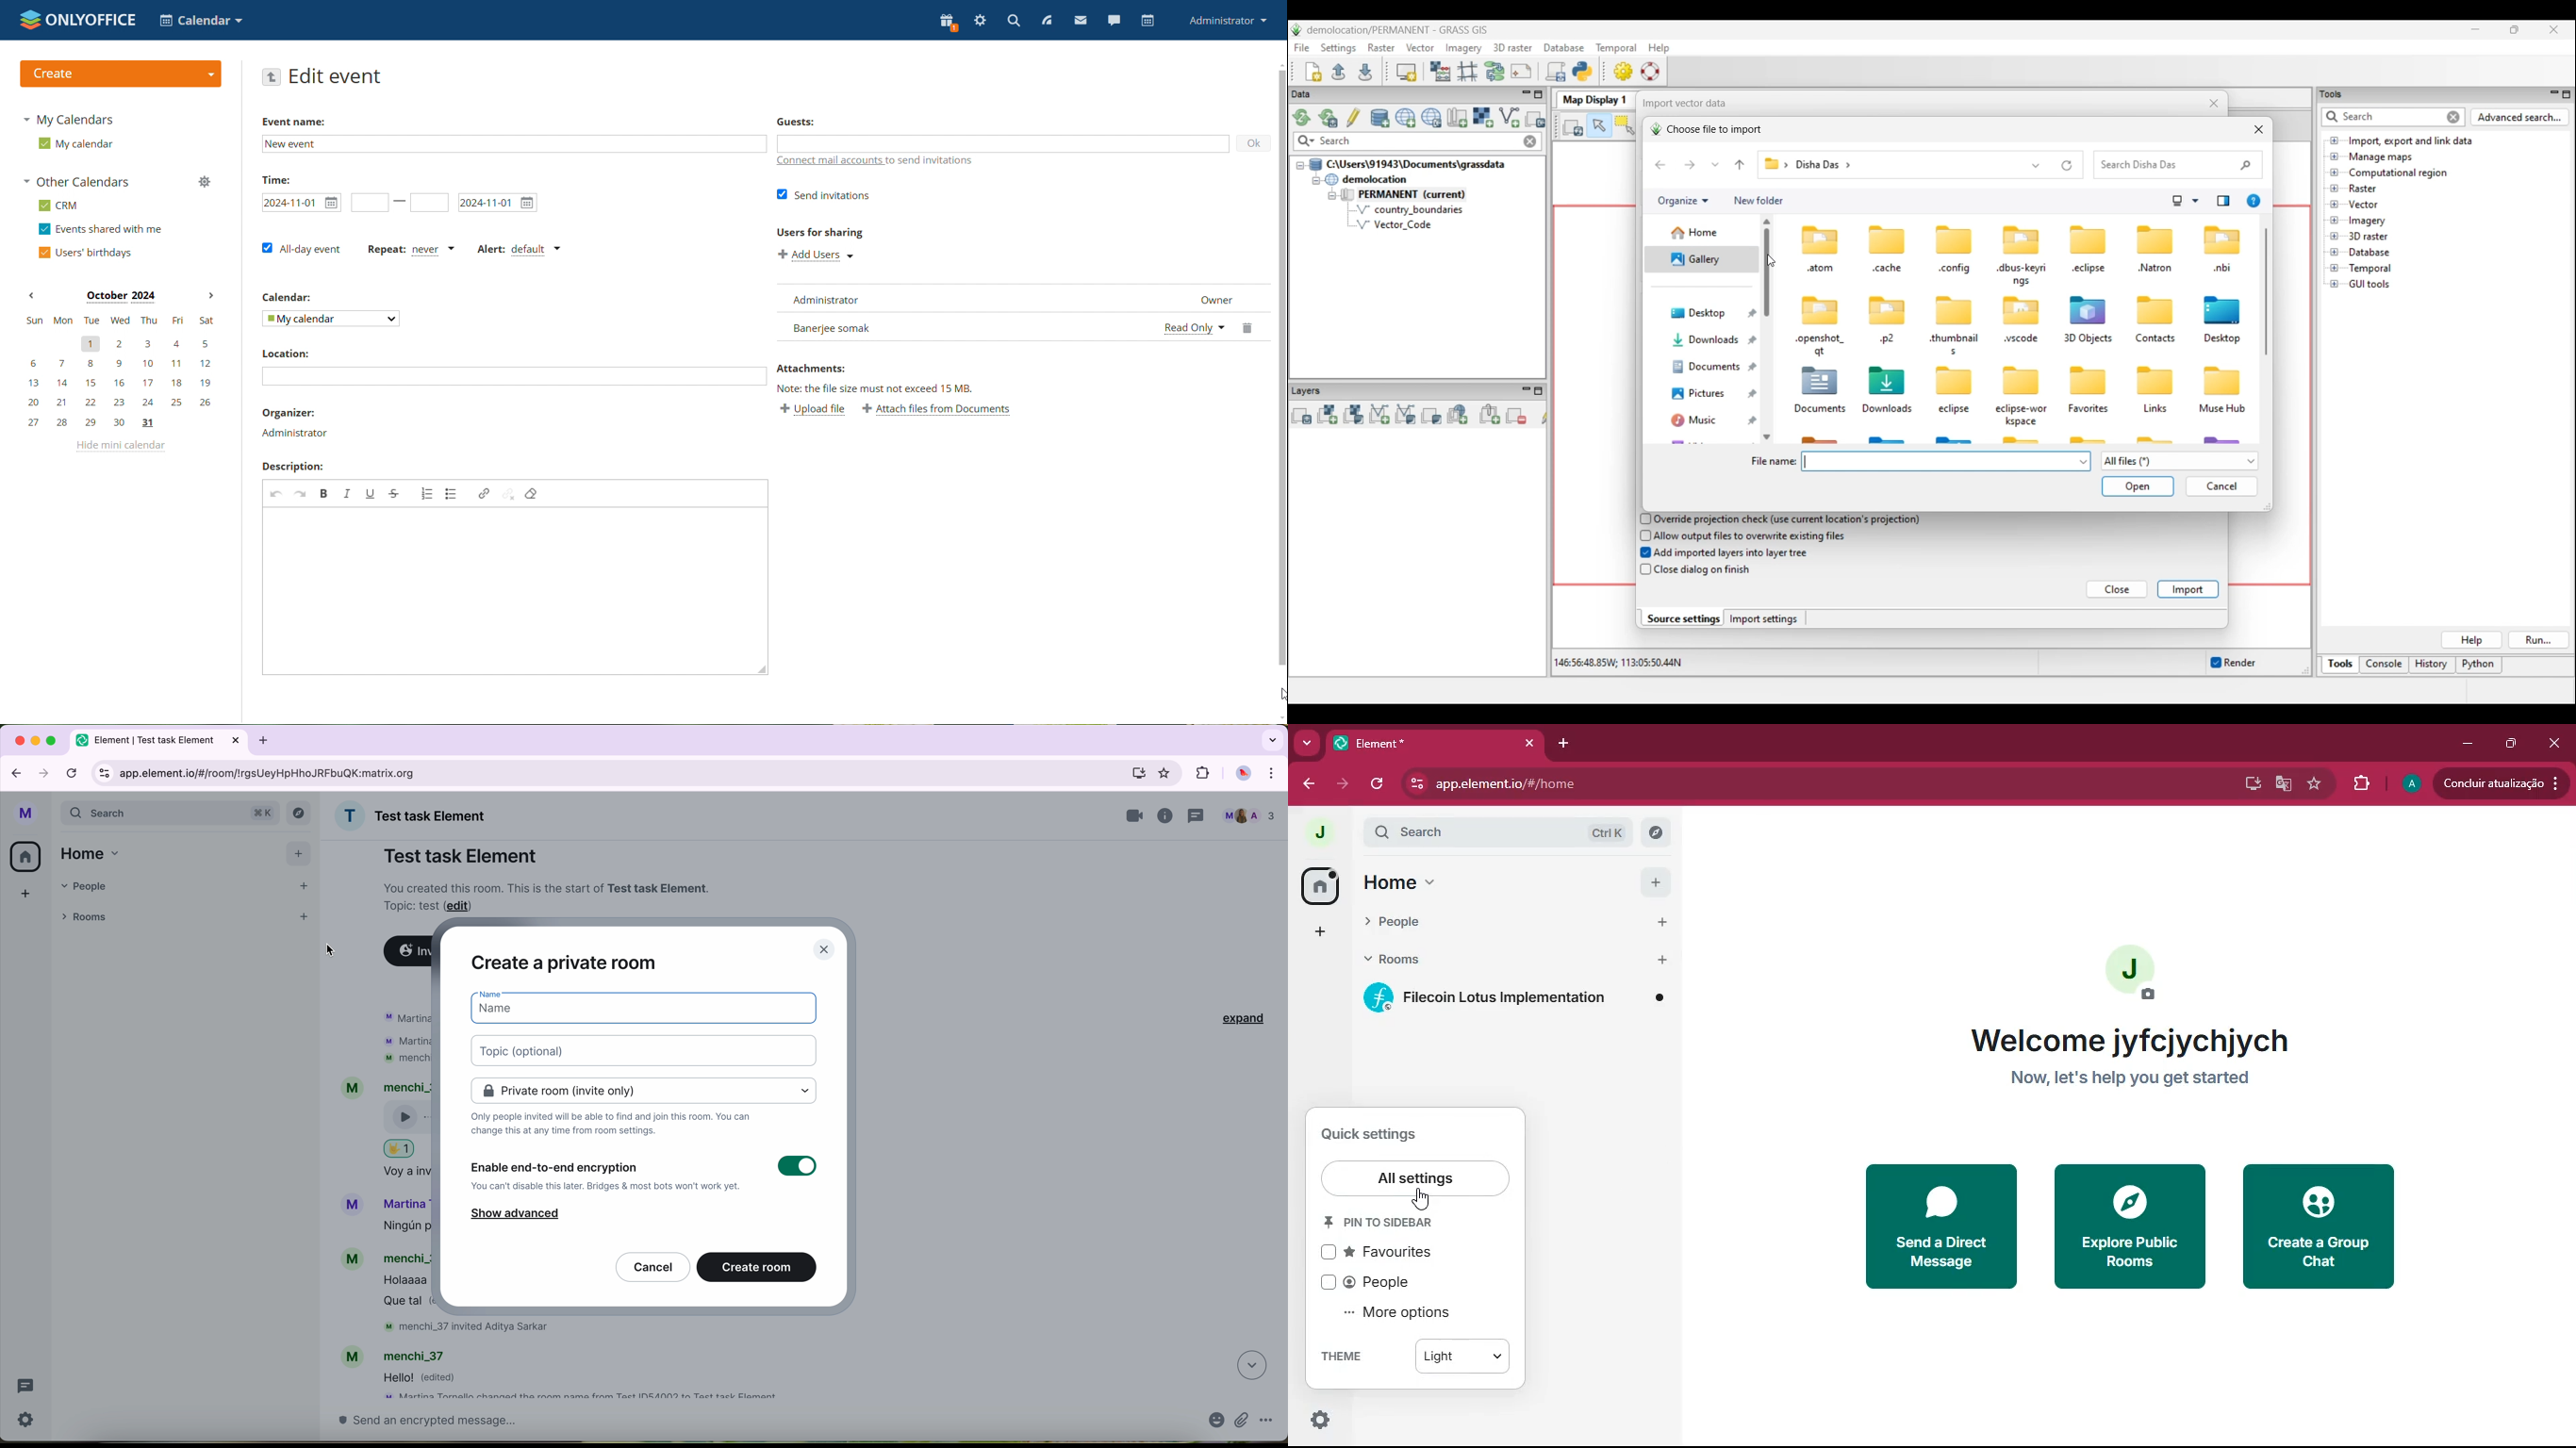 This screenshot has width=2576, height=1456. What do you see at coordinates (1420, 1199) in the screenshot?
I see `cursor` at bounding box center [1420, 1199].